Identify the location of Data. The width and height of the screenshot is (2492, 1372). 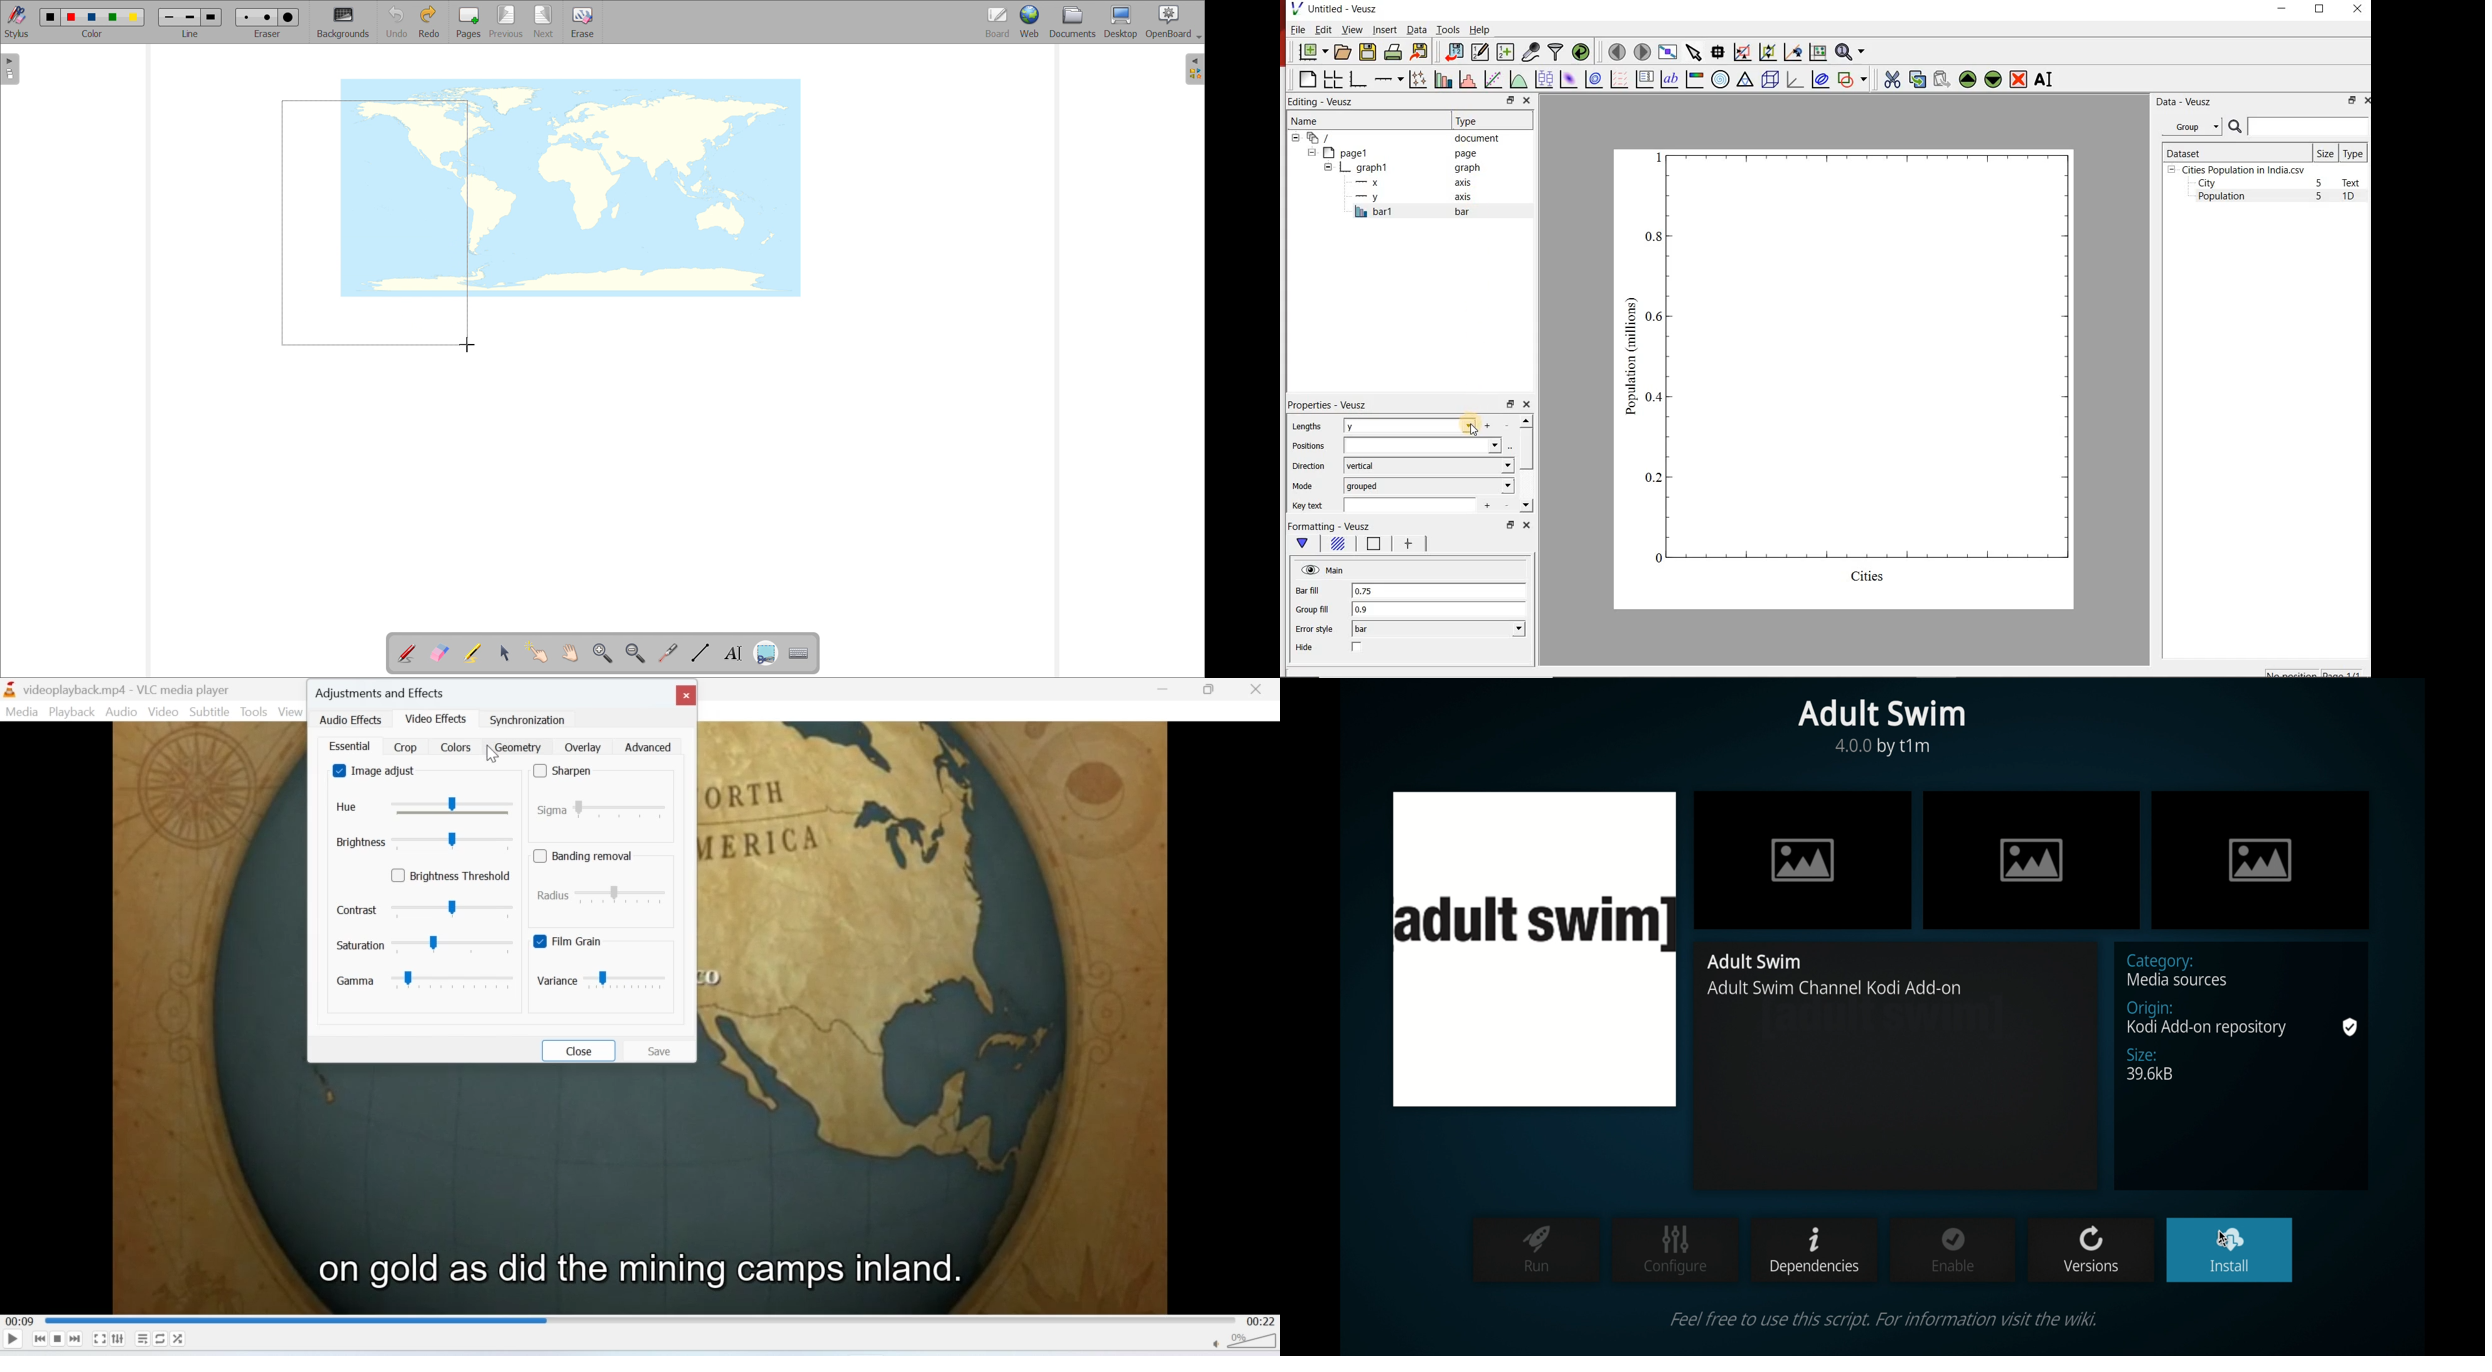
(1416, 31).